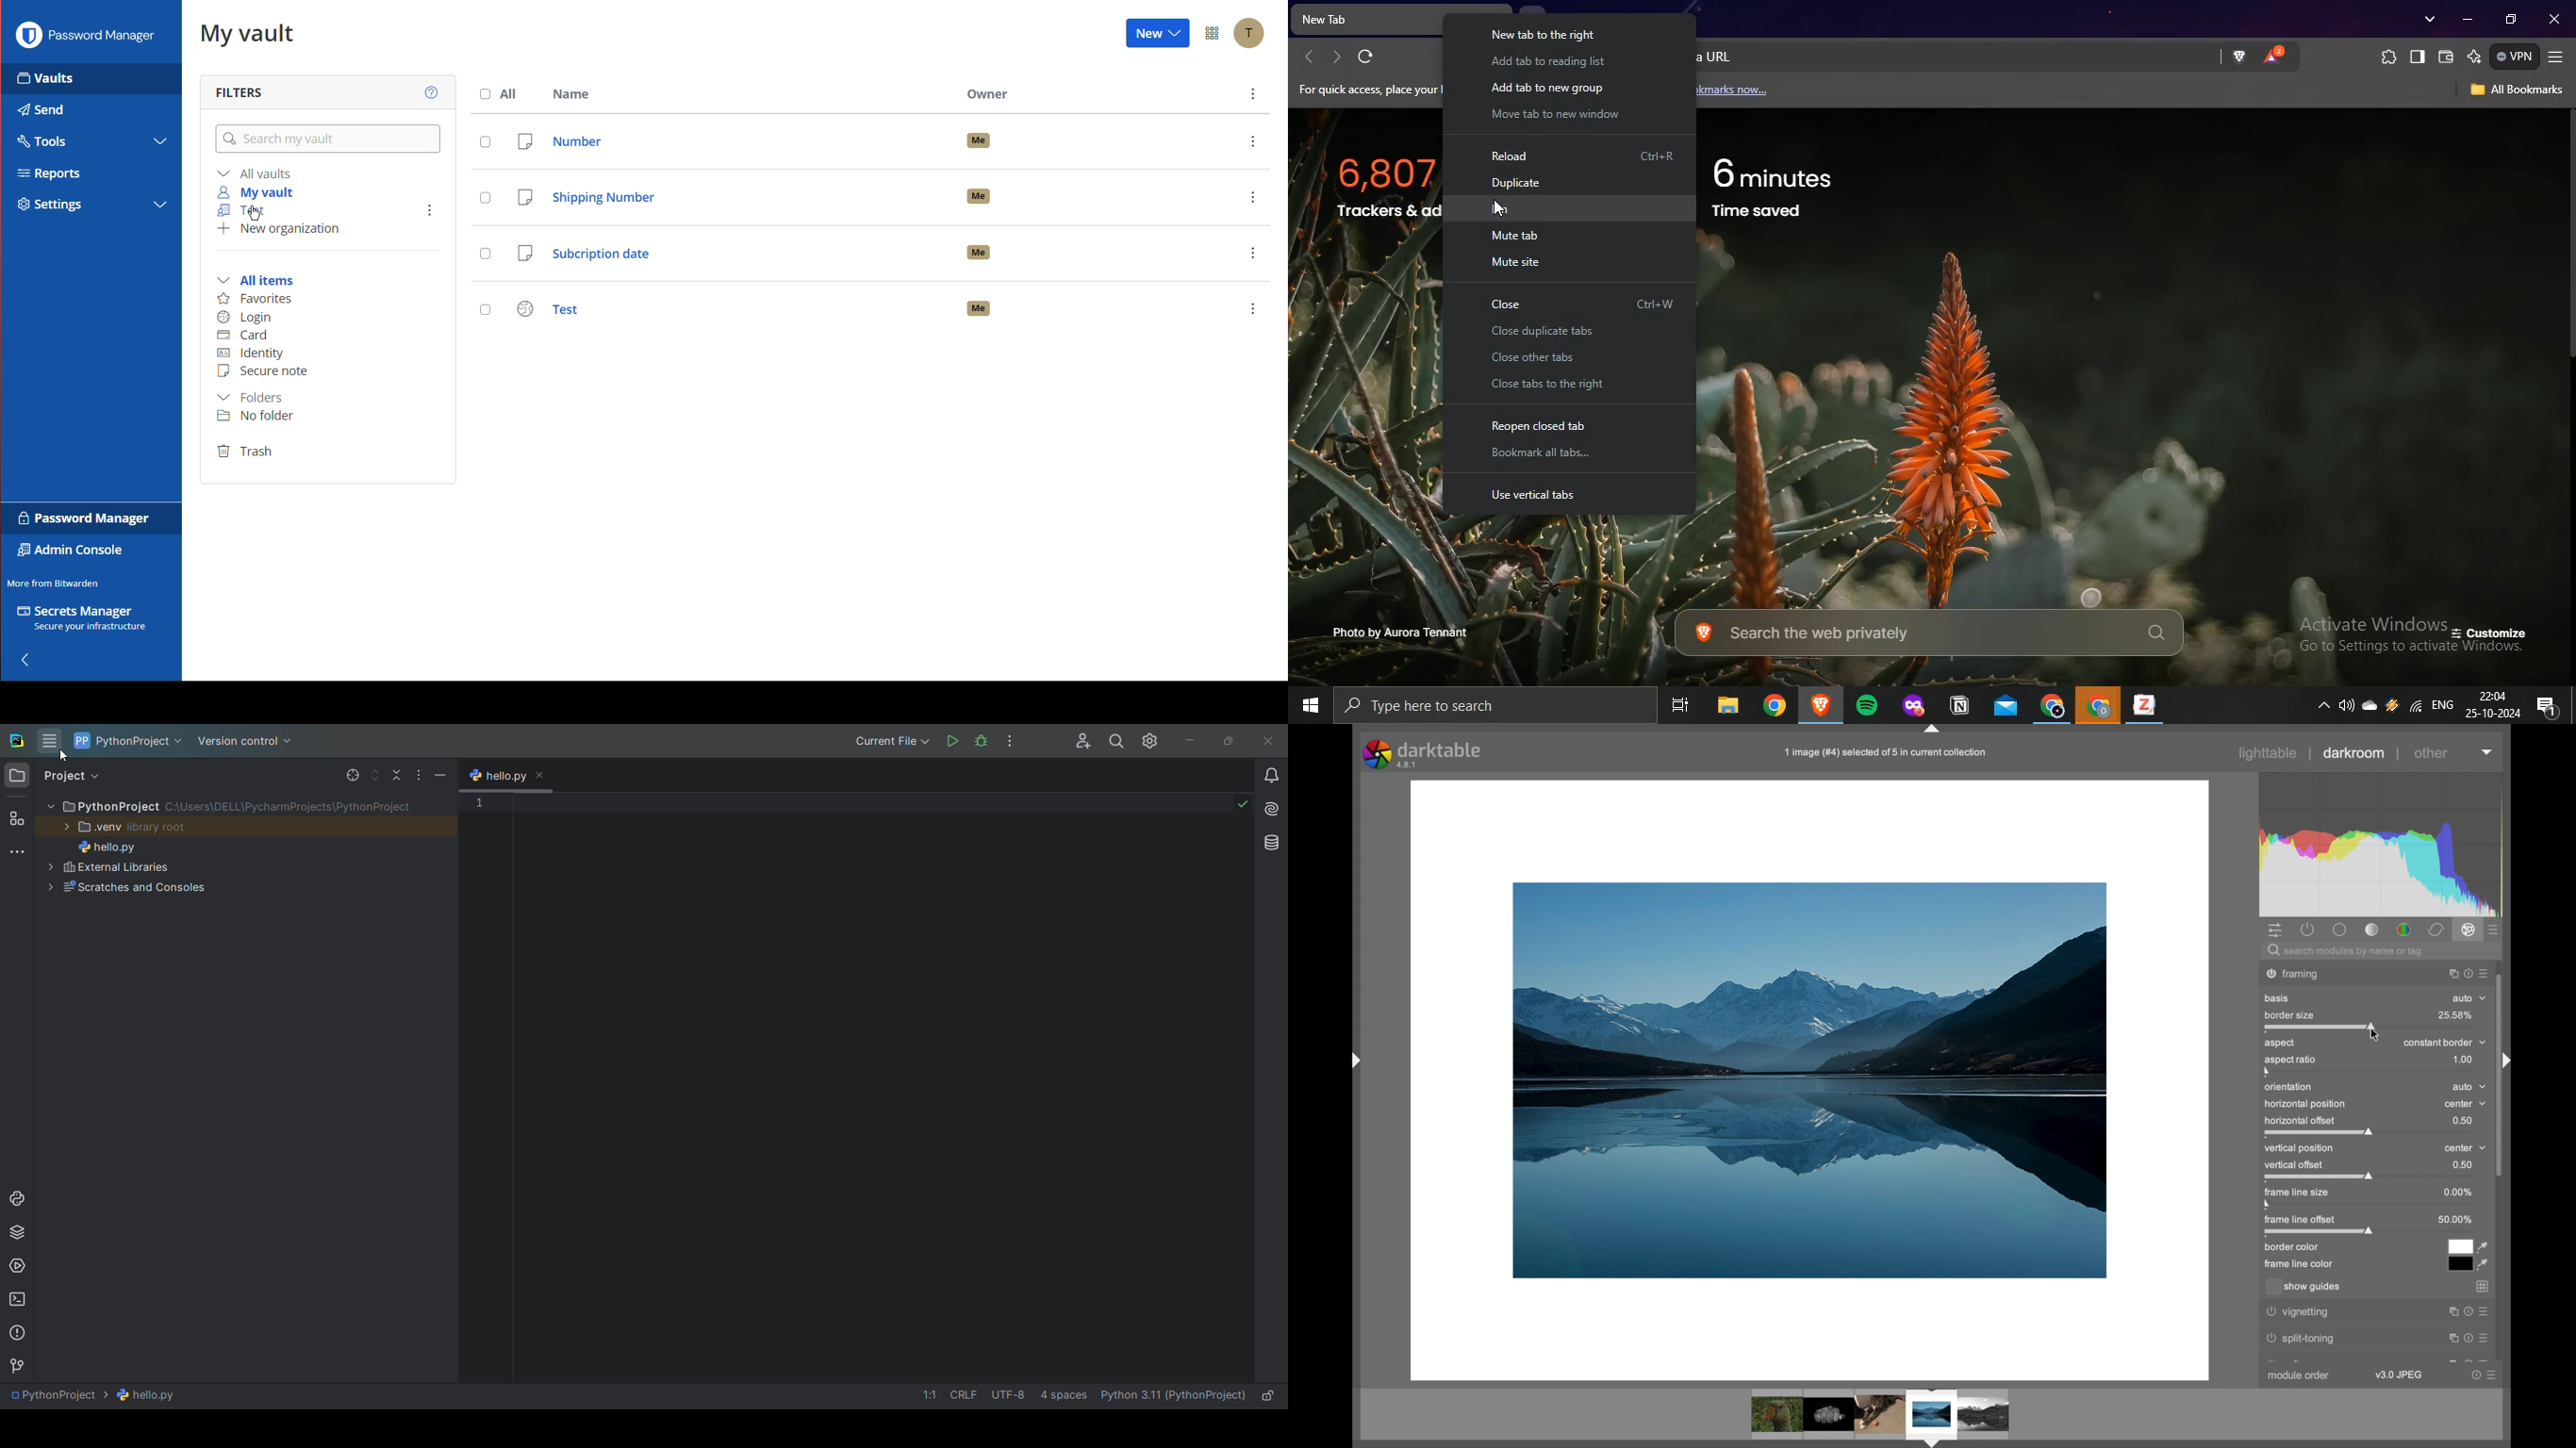  What do you see at coordinates (253, 192) in the screenshot?
I see `My vault` at bounding box center [253, 192].